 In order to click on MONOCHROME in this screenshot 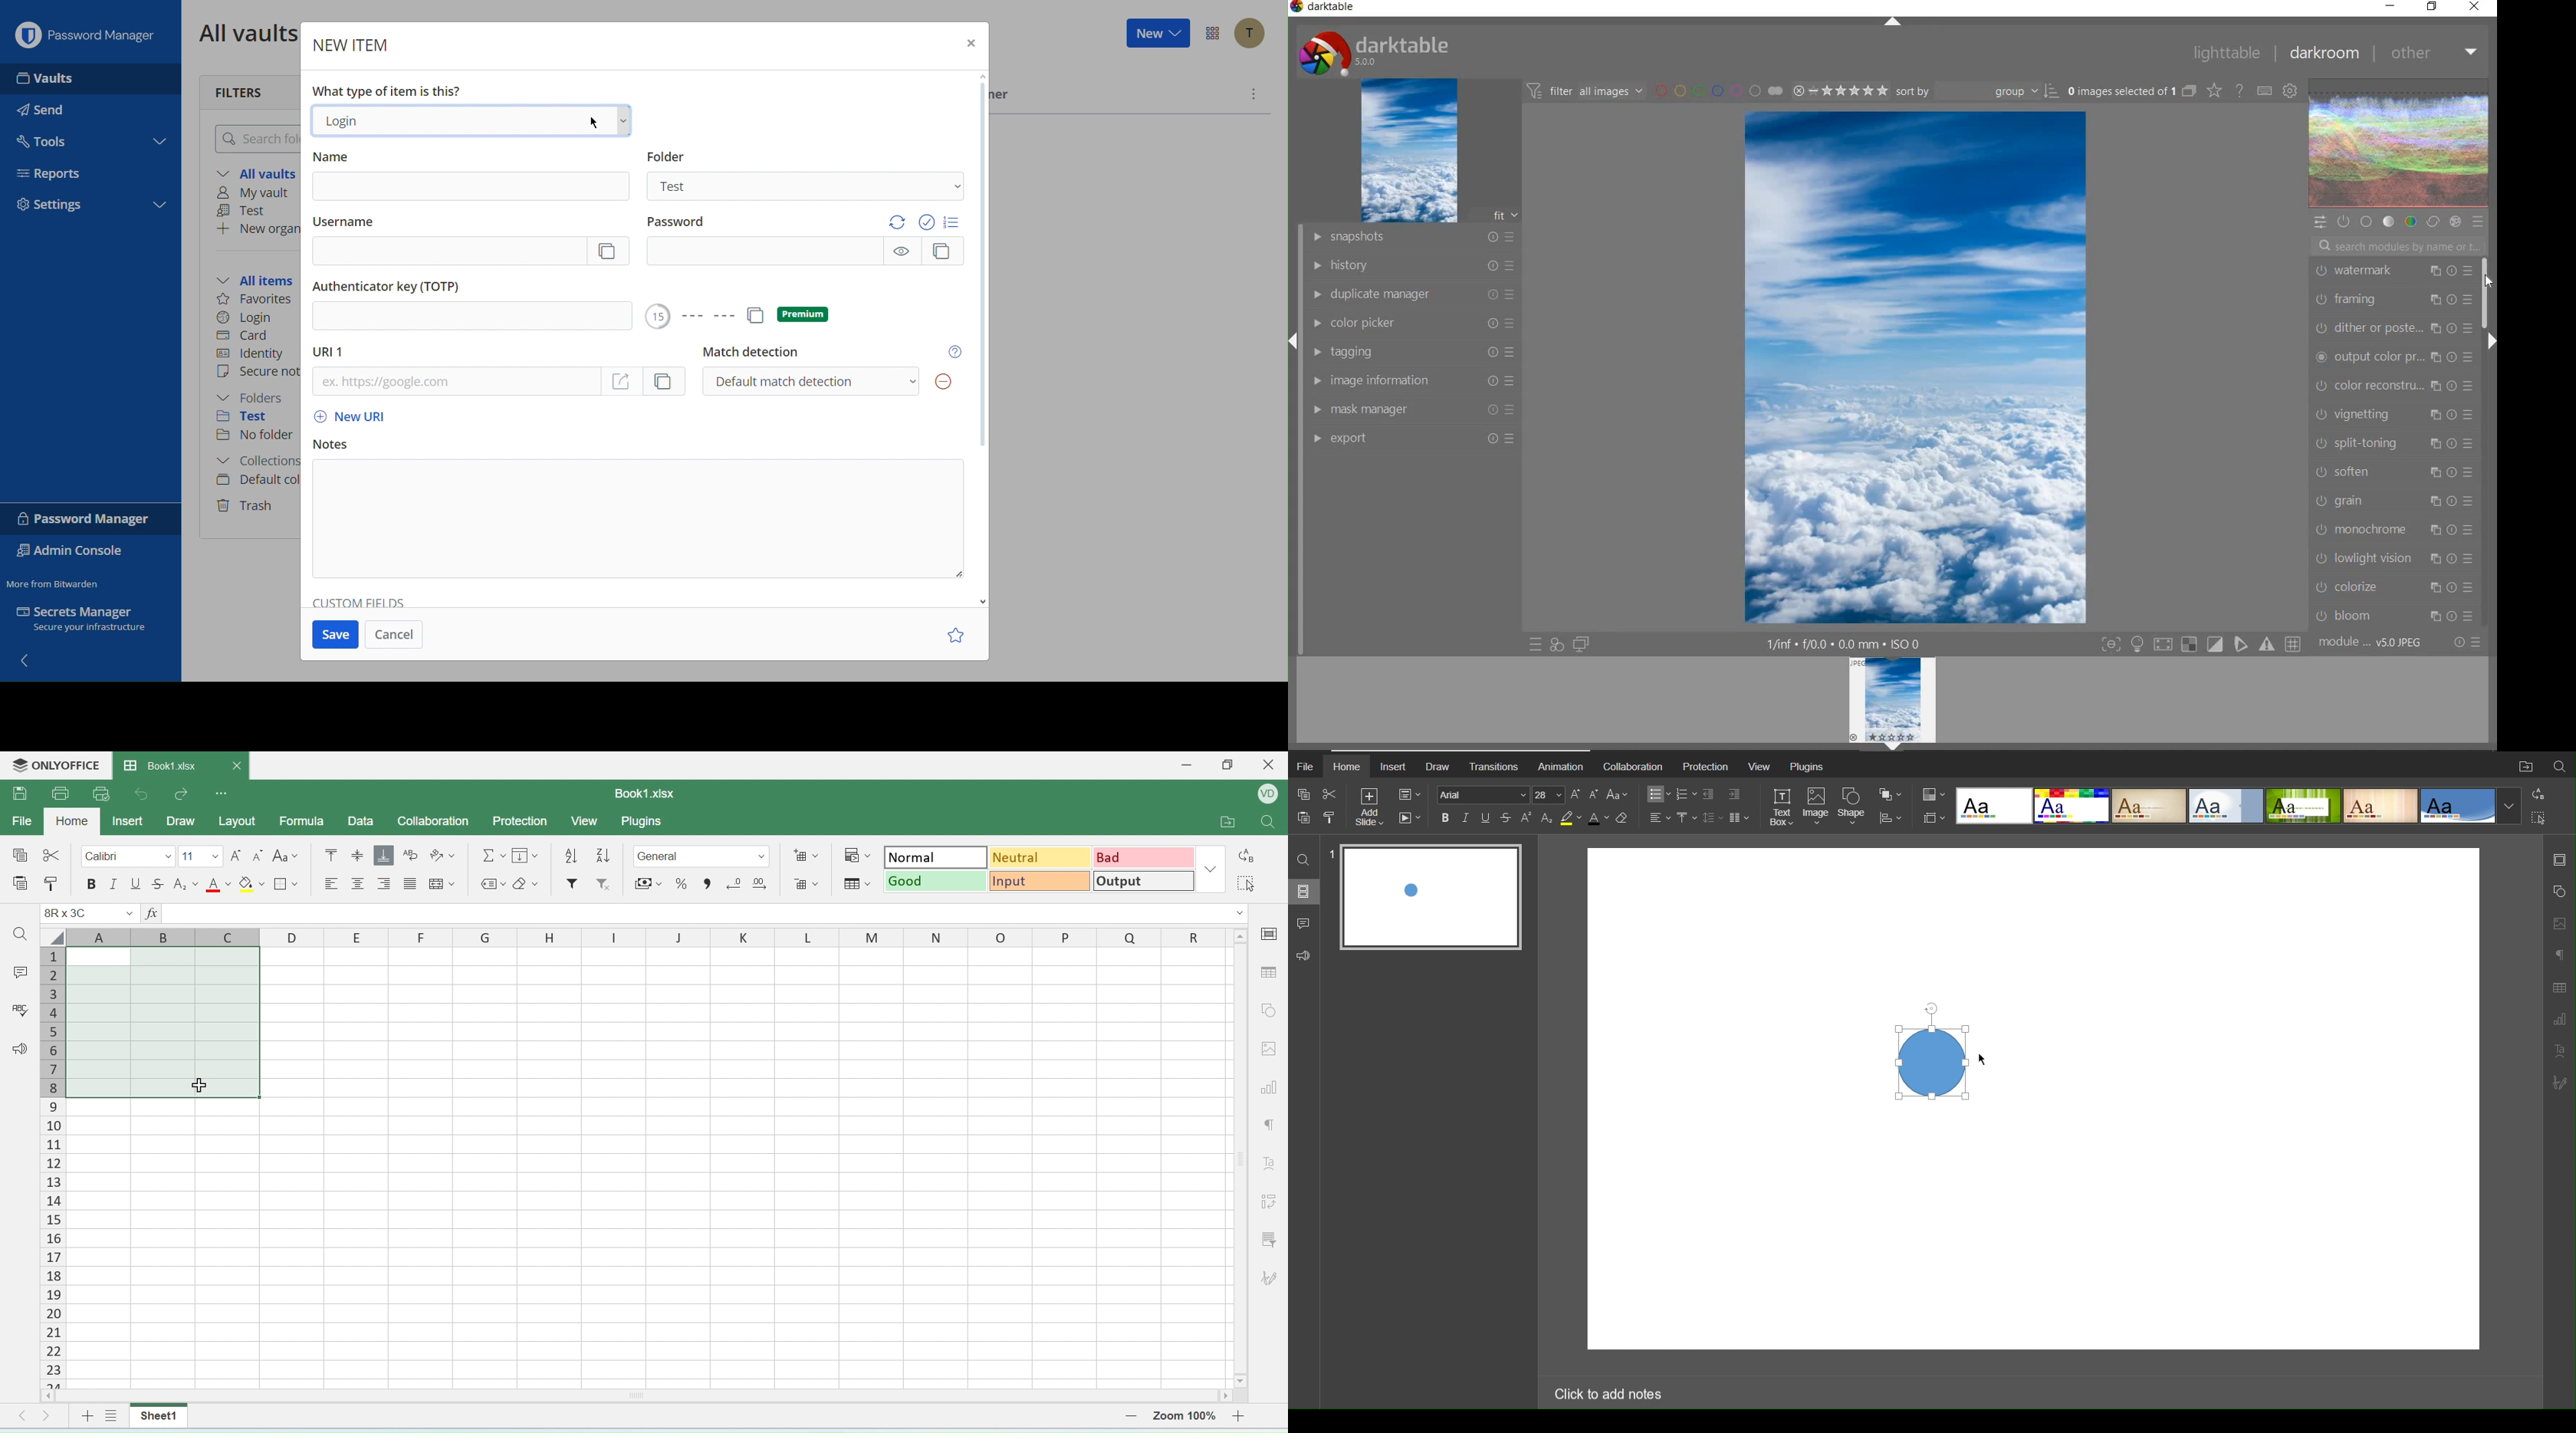, I will do `click(2393, 531)`.